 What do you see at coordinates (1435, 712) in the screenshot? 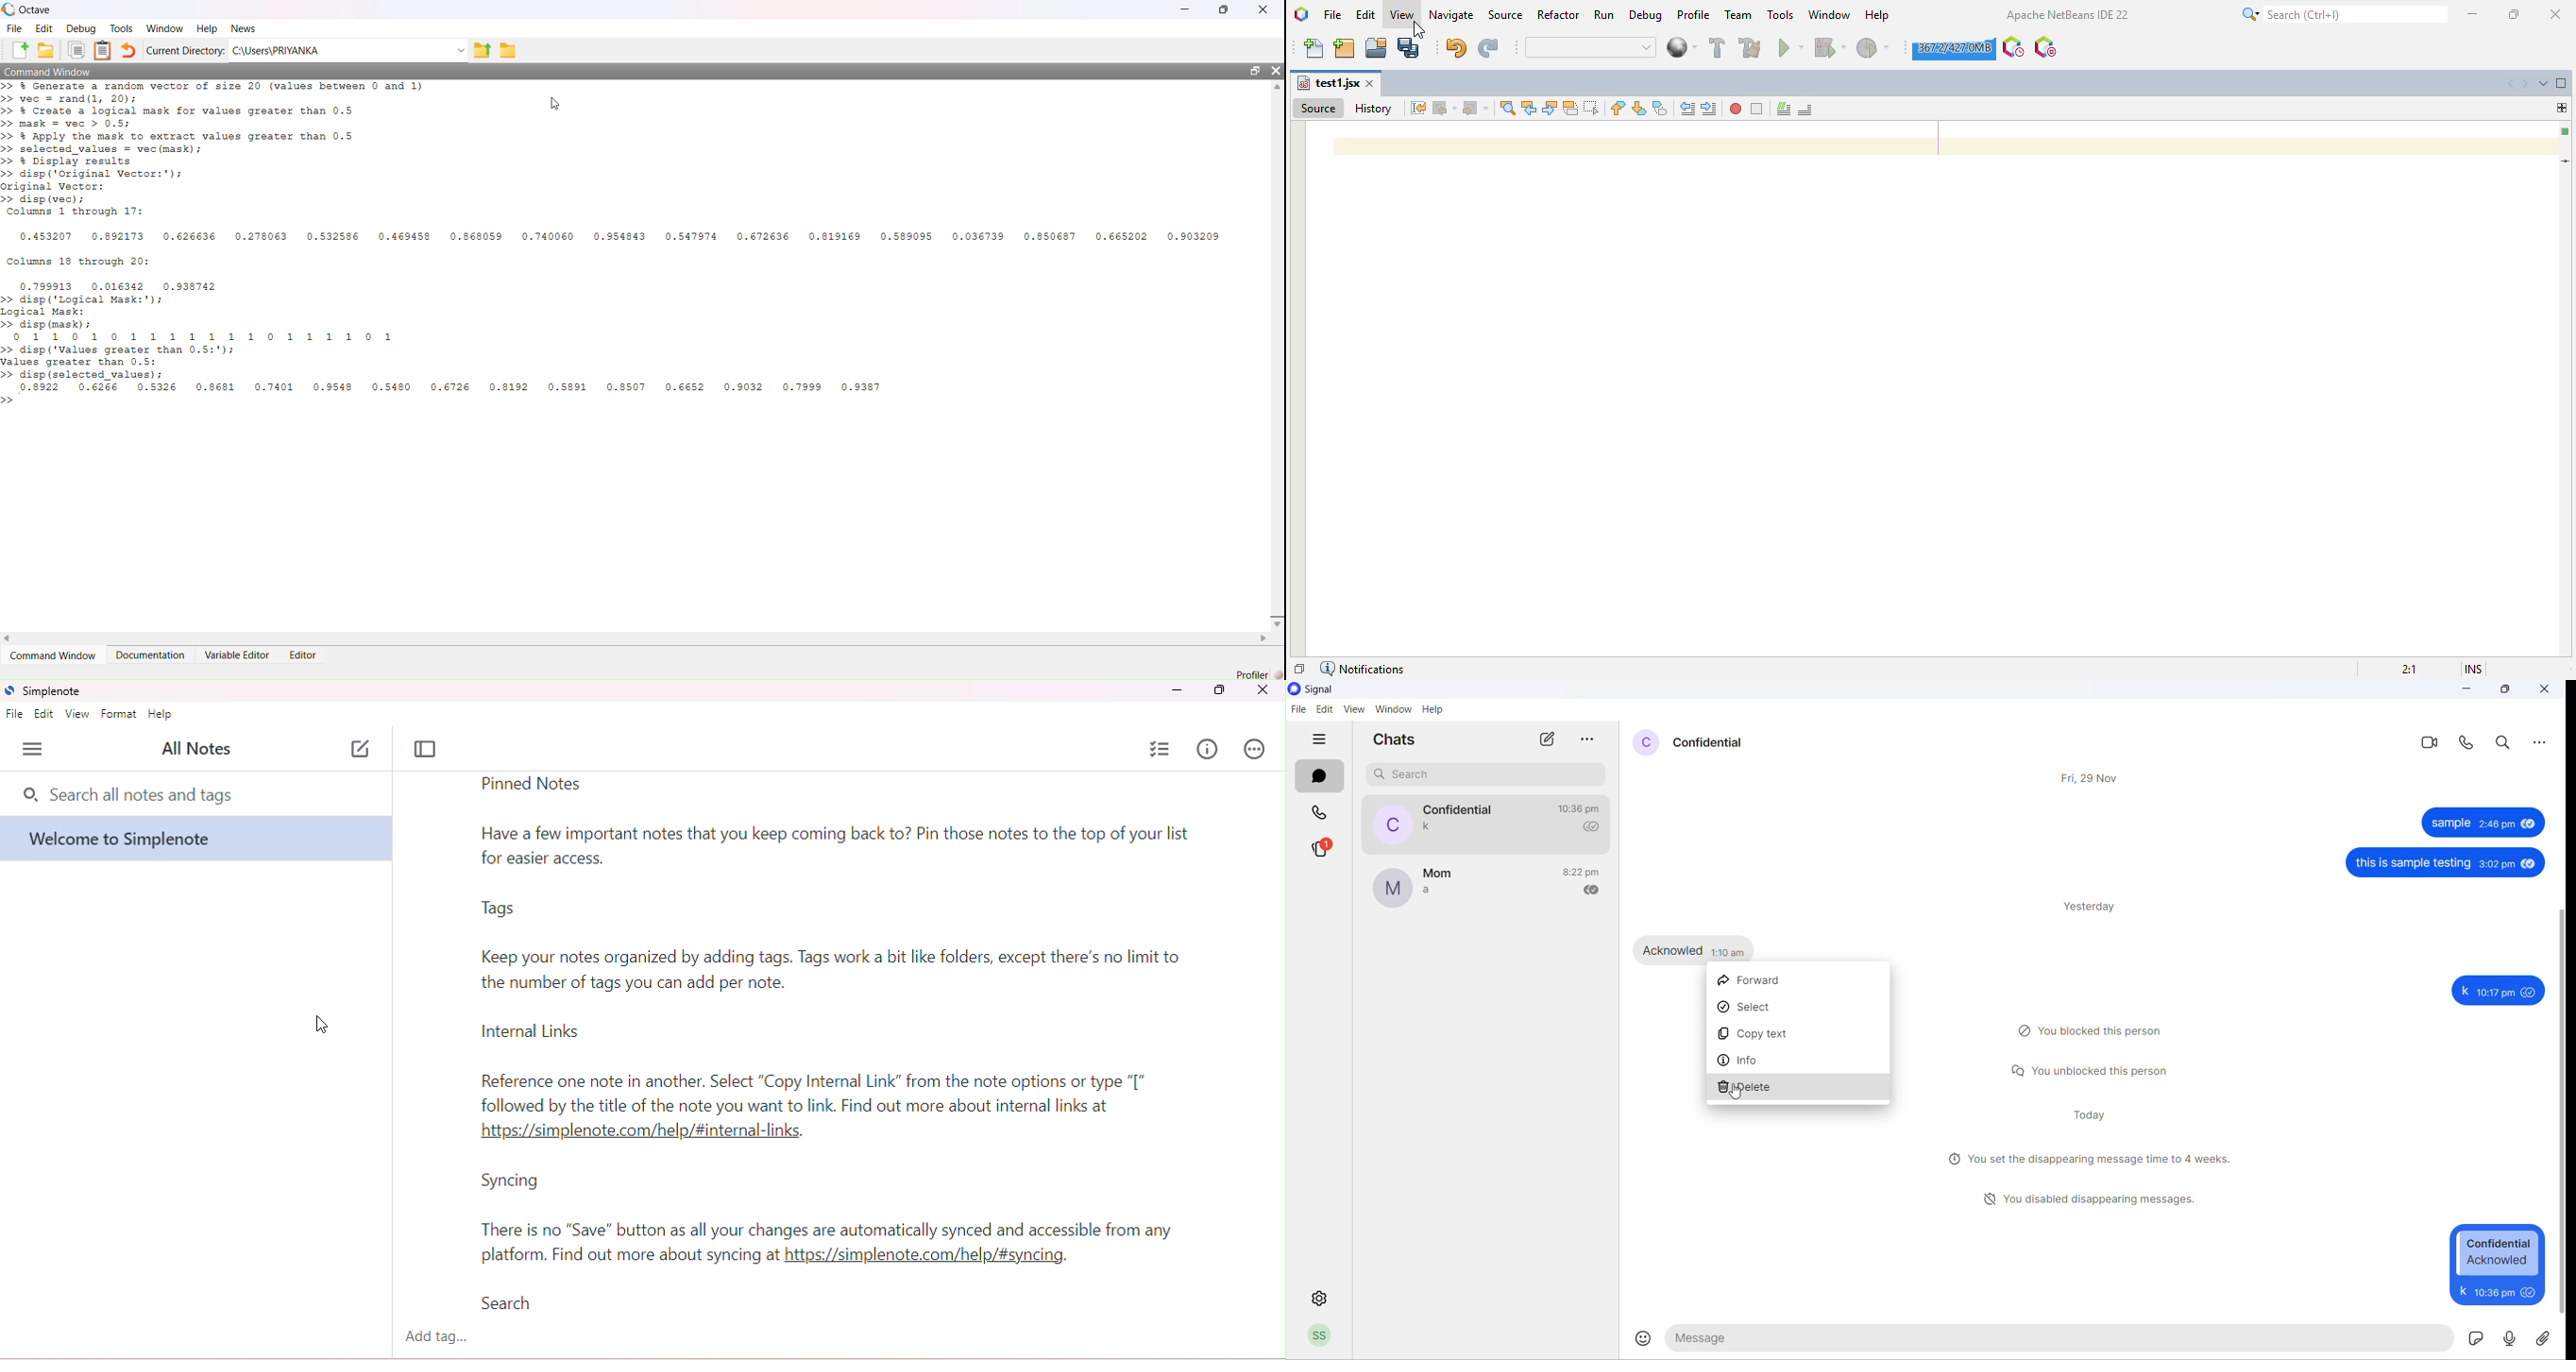
I see `help` at bounding box center [1435, 712].